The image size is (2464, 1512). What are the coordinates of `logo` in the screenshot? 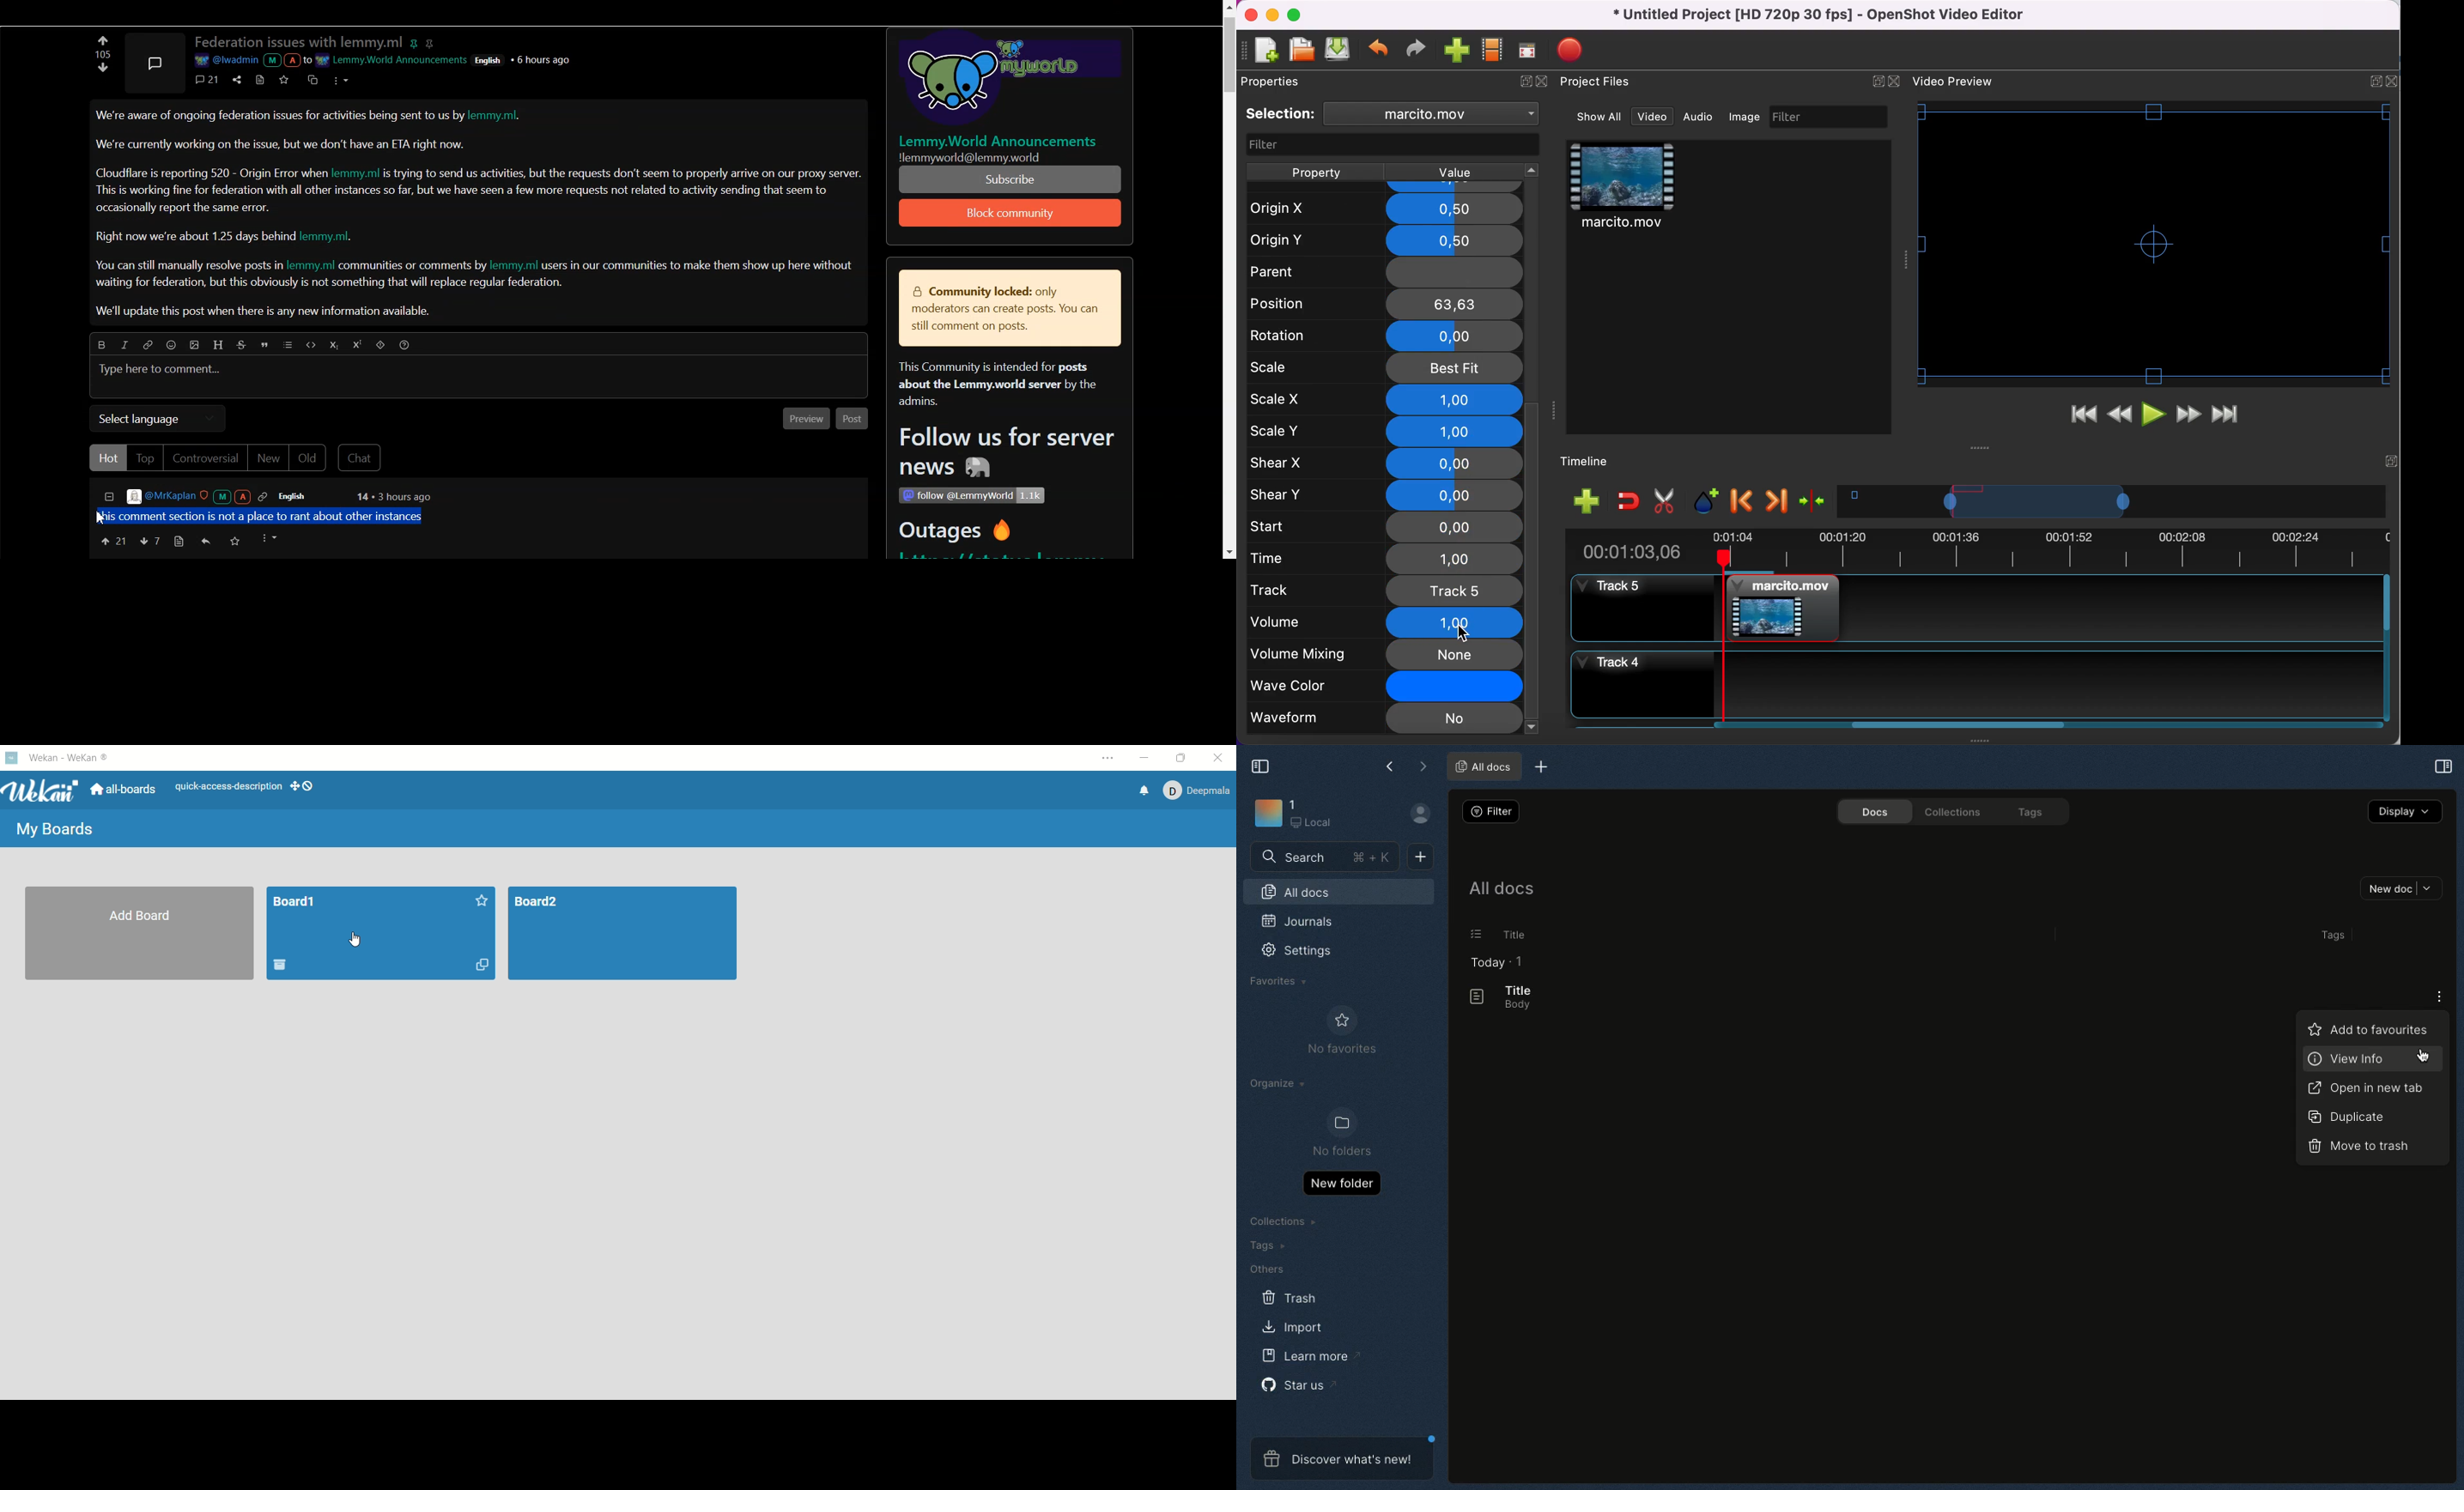 It's located at (10, 757).